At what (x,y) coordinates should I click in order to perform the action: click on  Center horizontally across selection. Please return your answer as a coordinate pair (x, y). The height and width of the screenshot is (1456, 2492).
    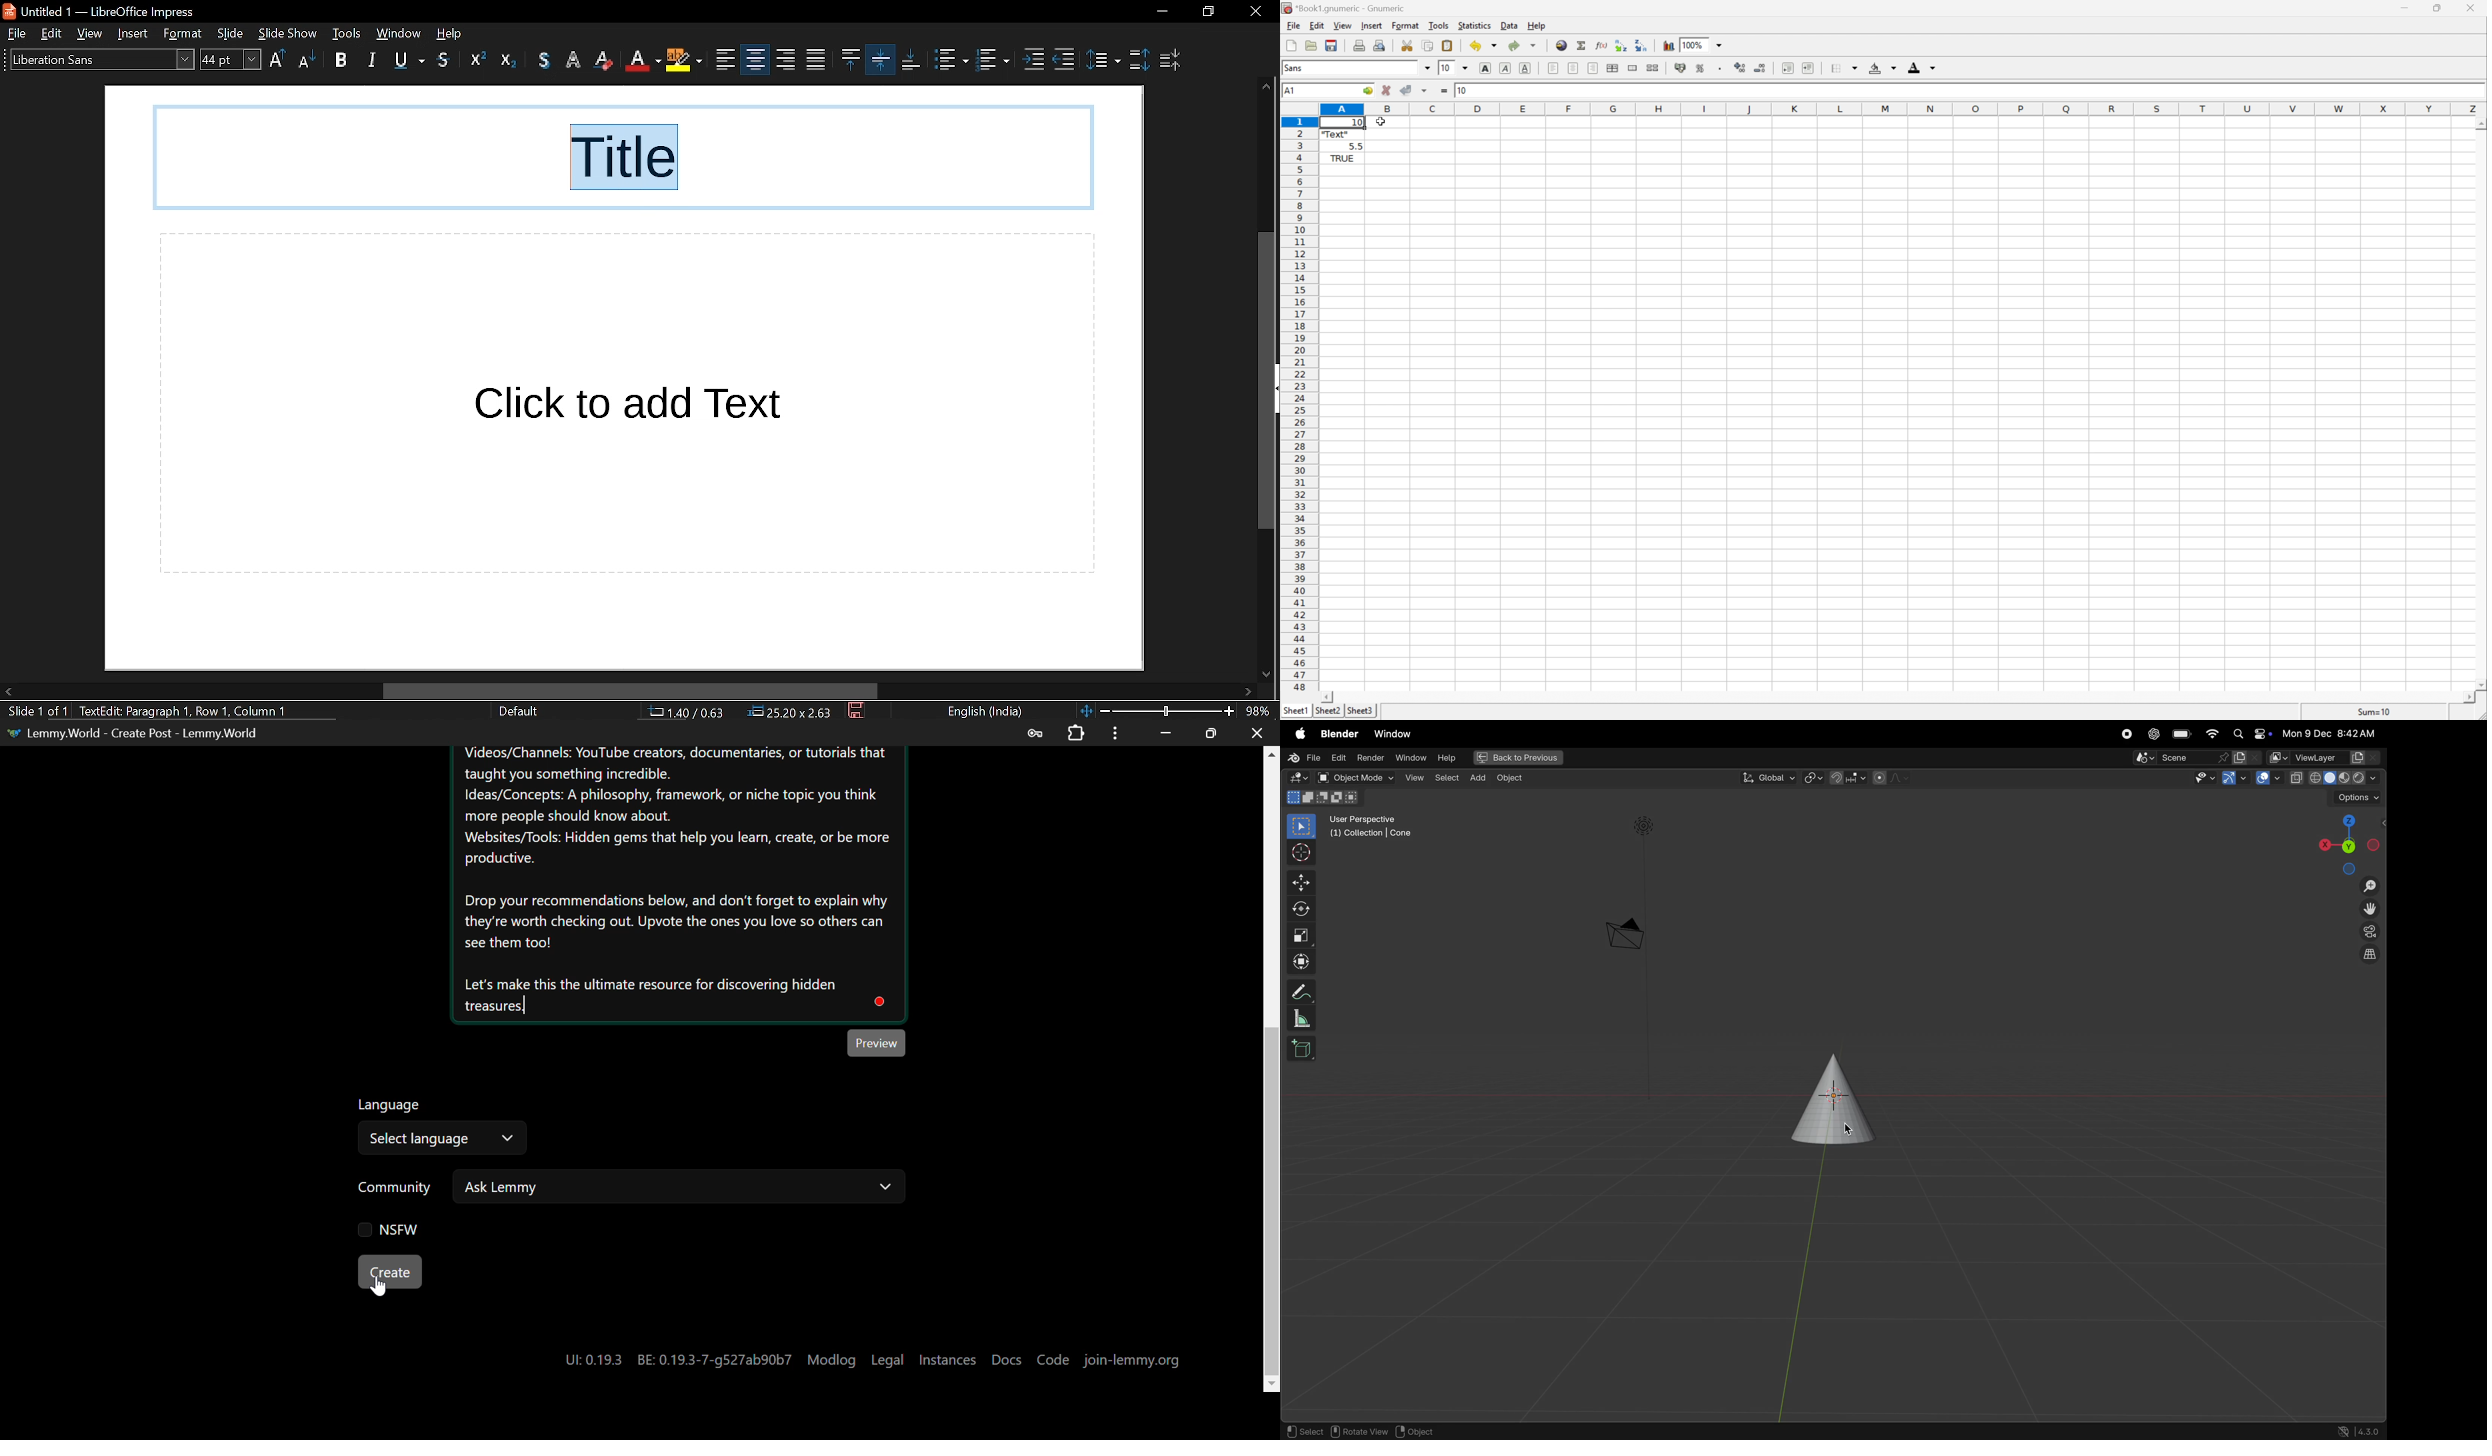
    Looking at the image, I should click on (1613, 68).